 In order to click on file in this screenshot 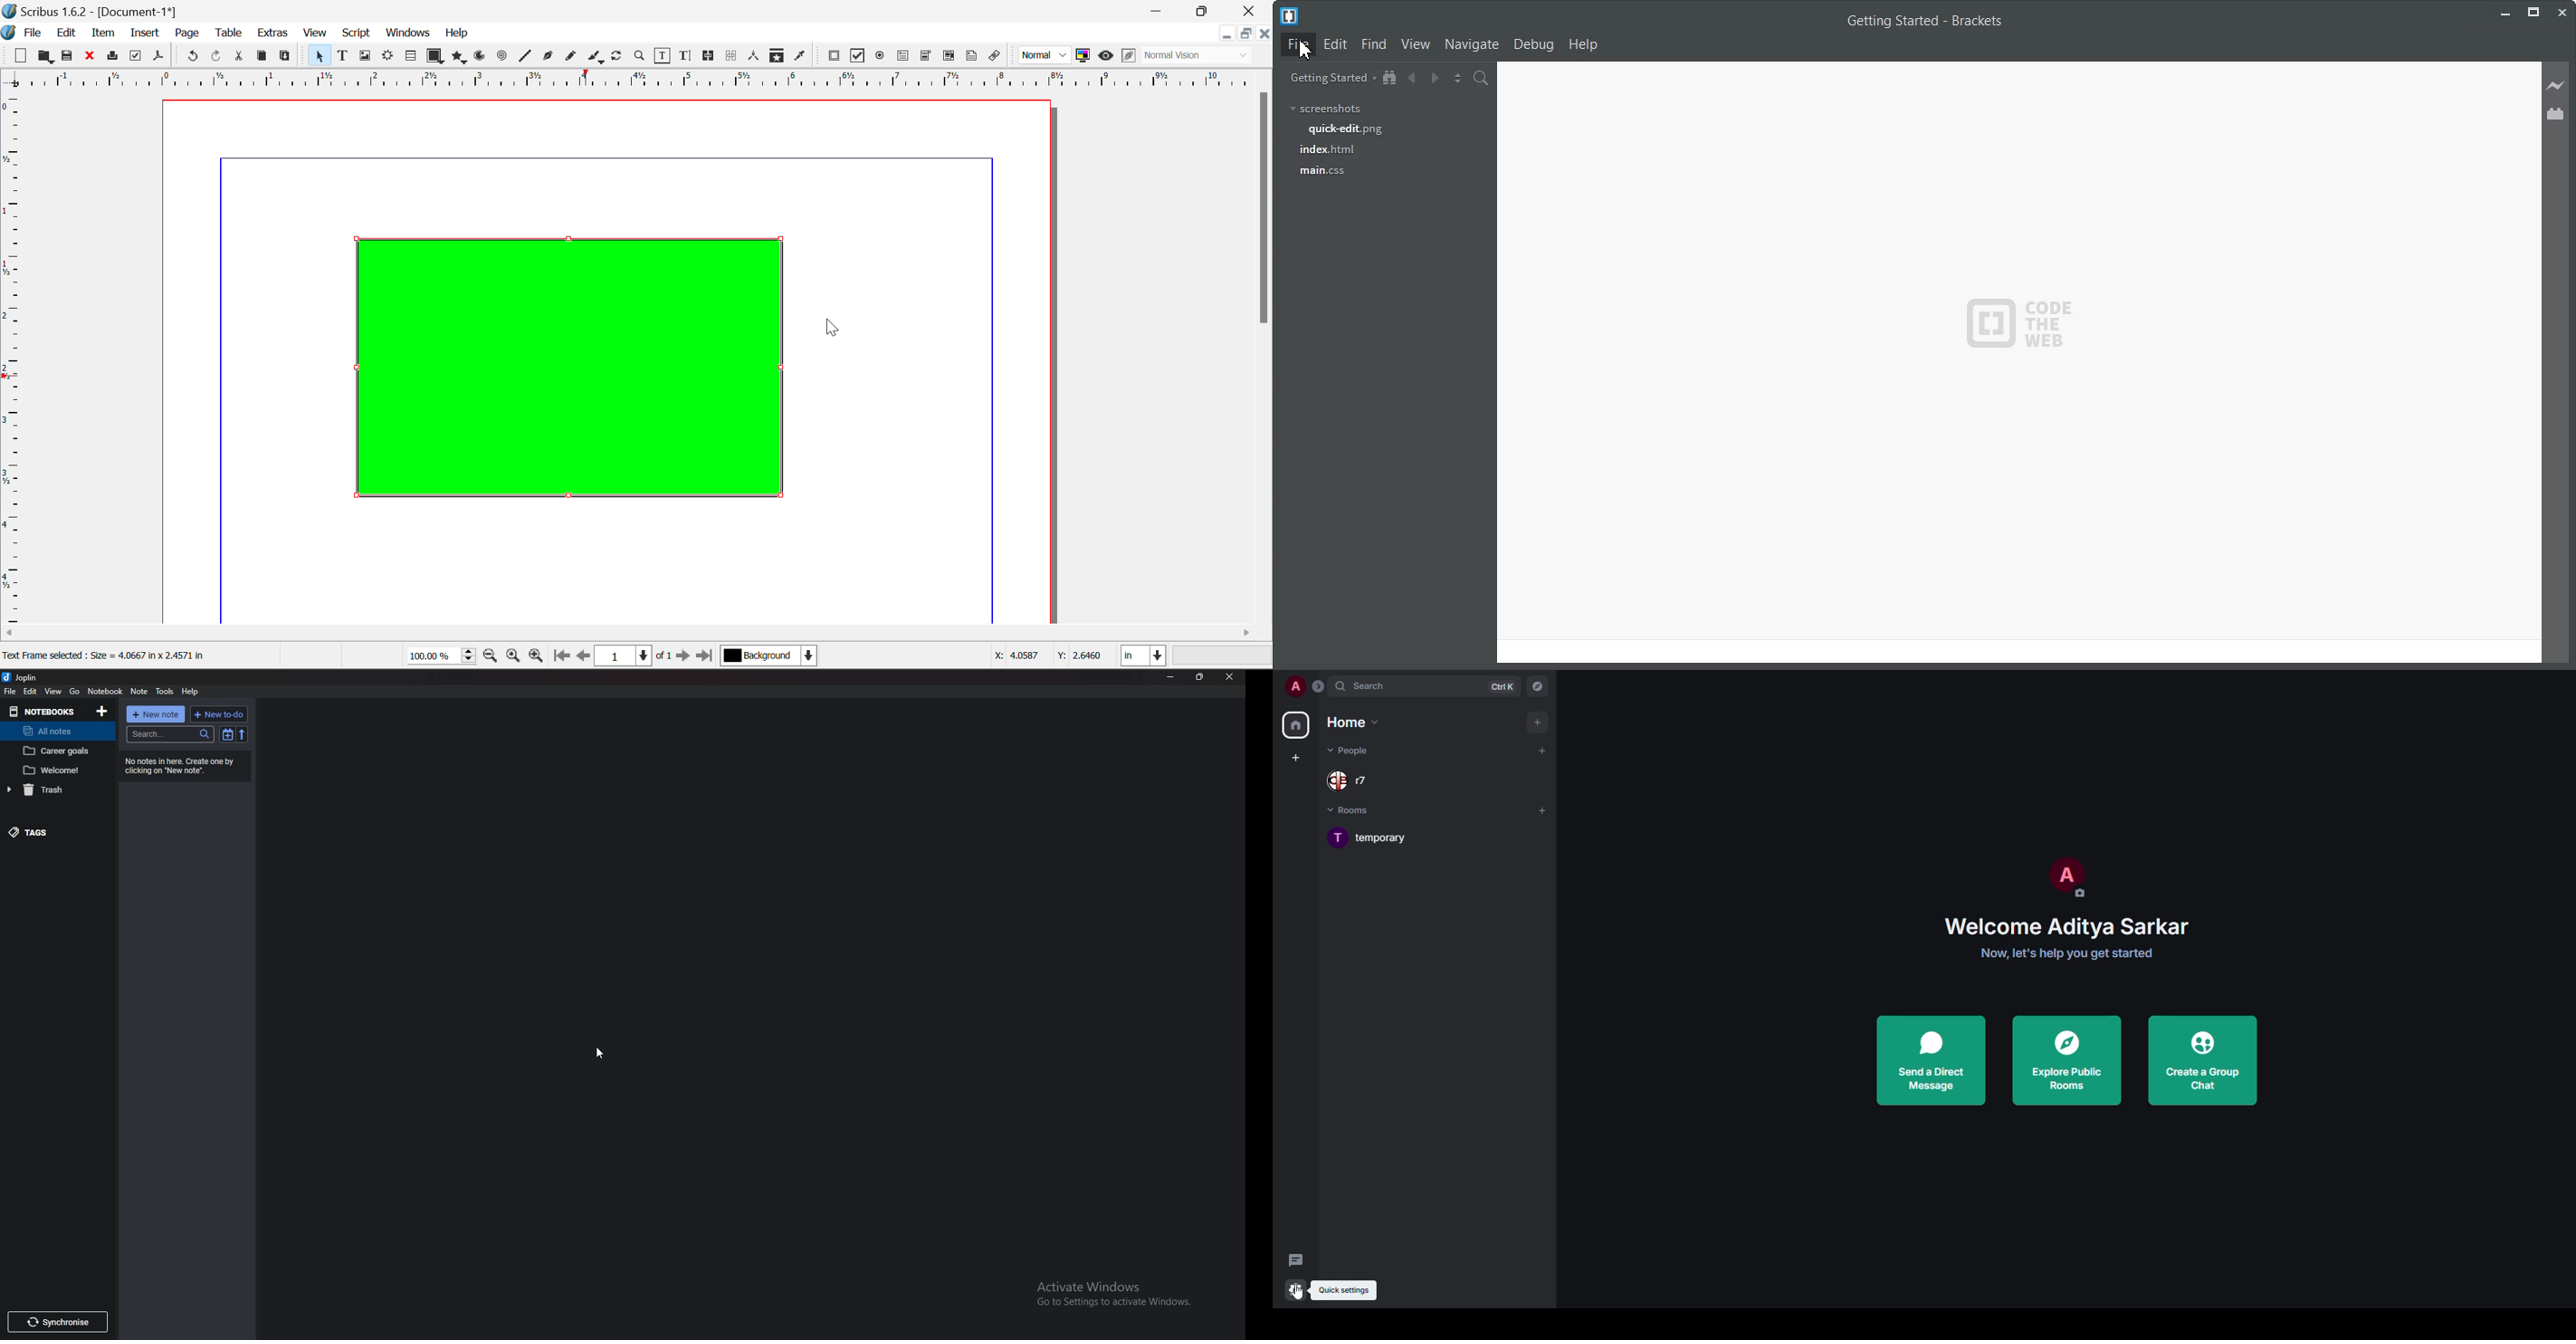, I will do `click(10, 692)`.